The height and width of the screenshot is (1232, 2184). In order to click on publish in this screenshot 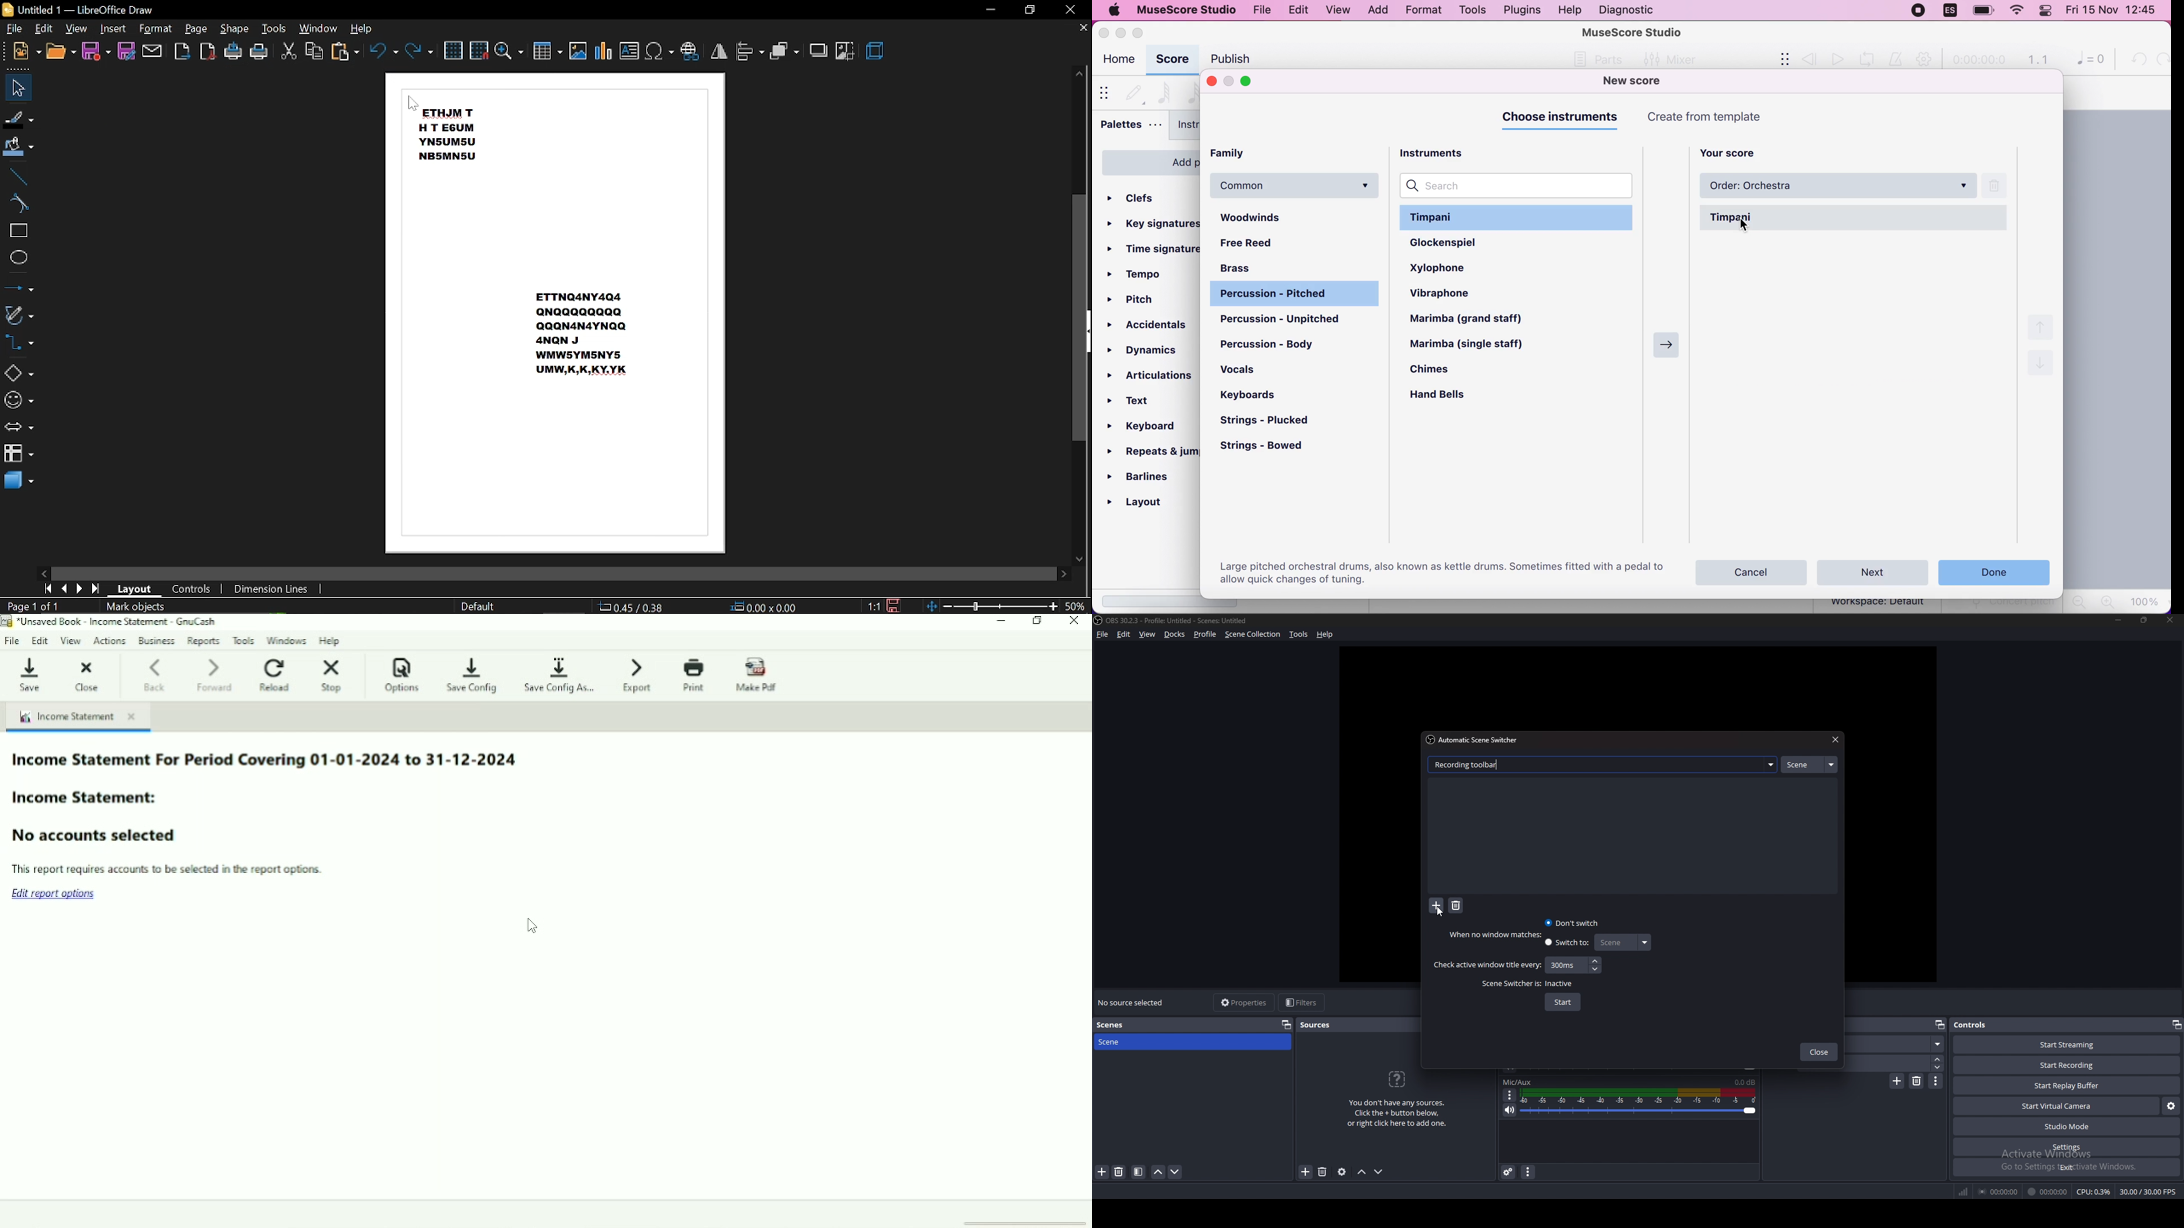, I will do `click(1228, 59)`.